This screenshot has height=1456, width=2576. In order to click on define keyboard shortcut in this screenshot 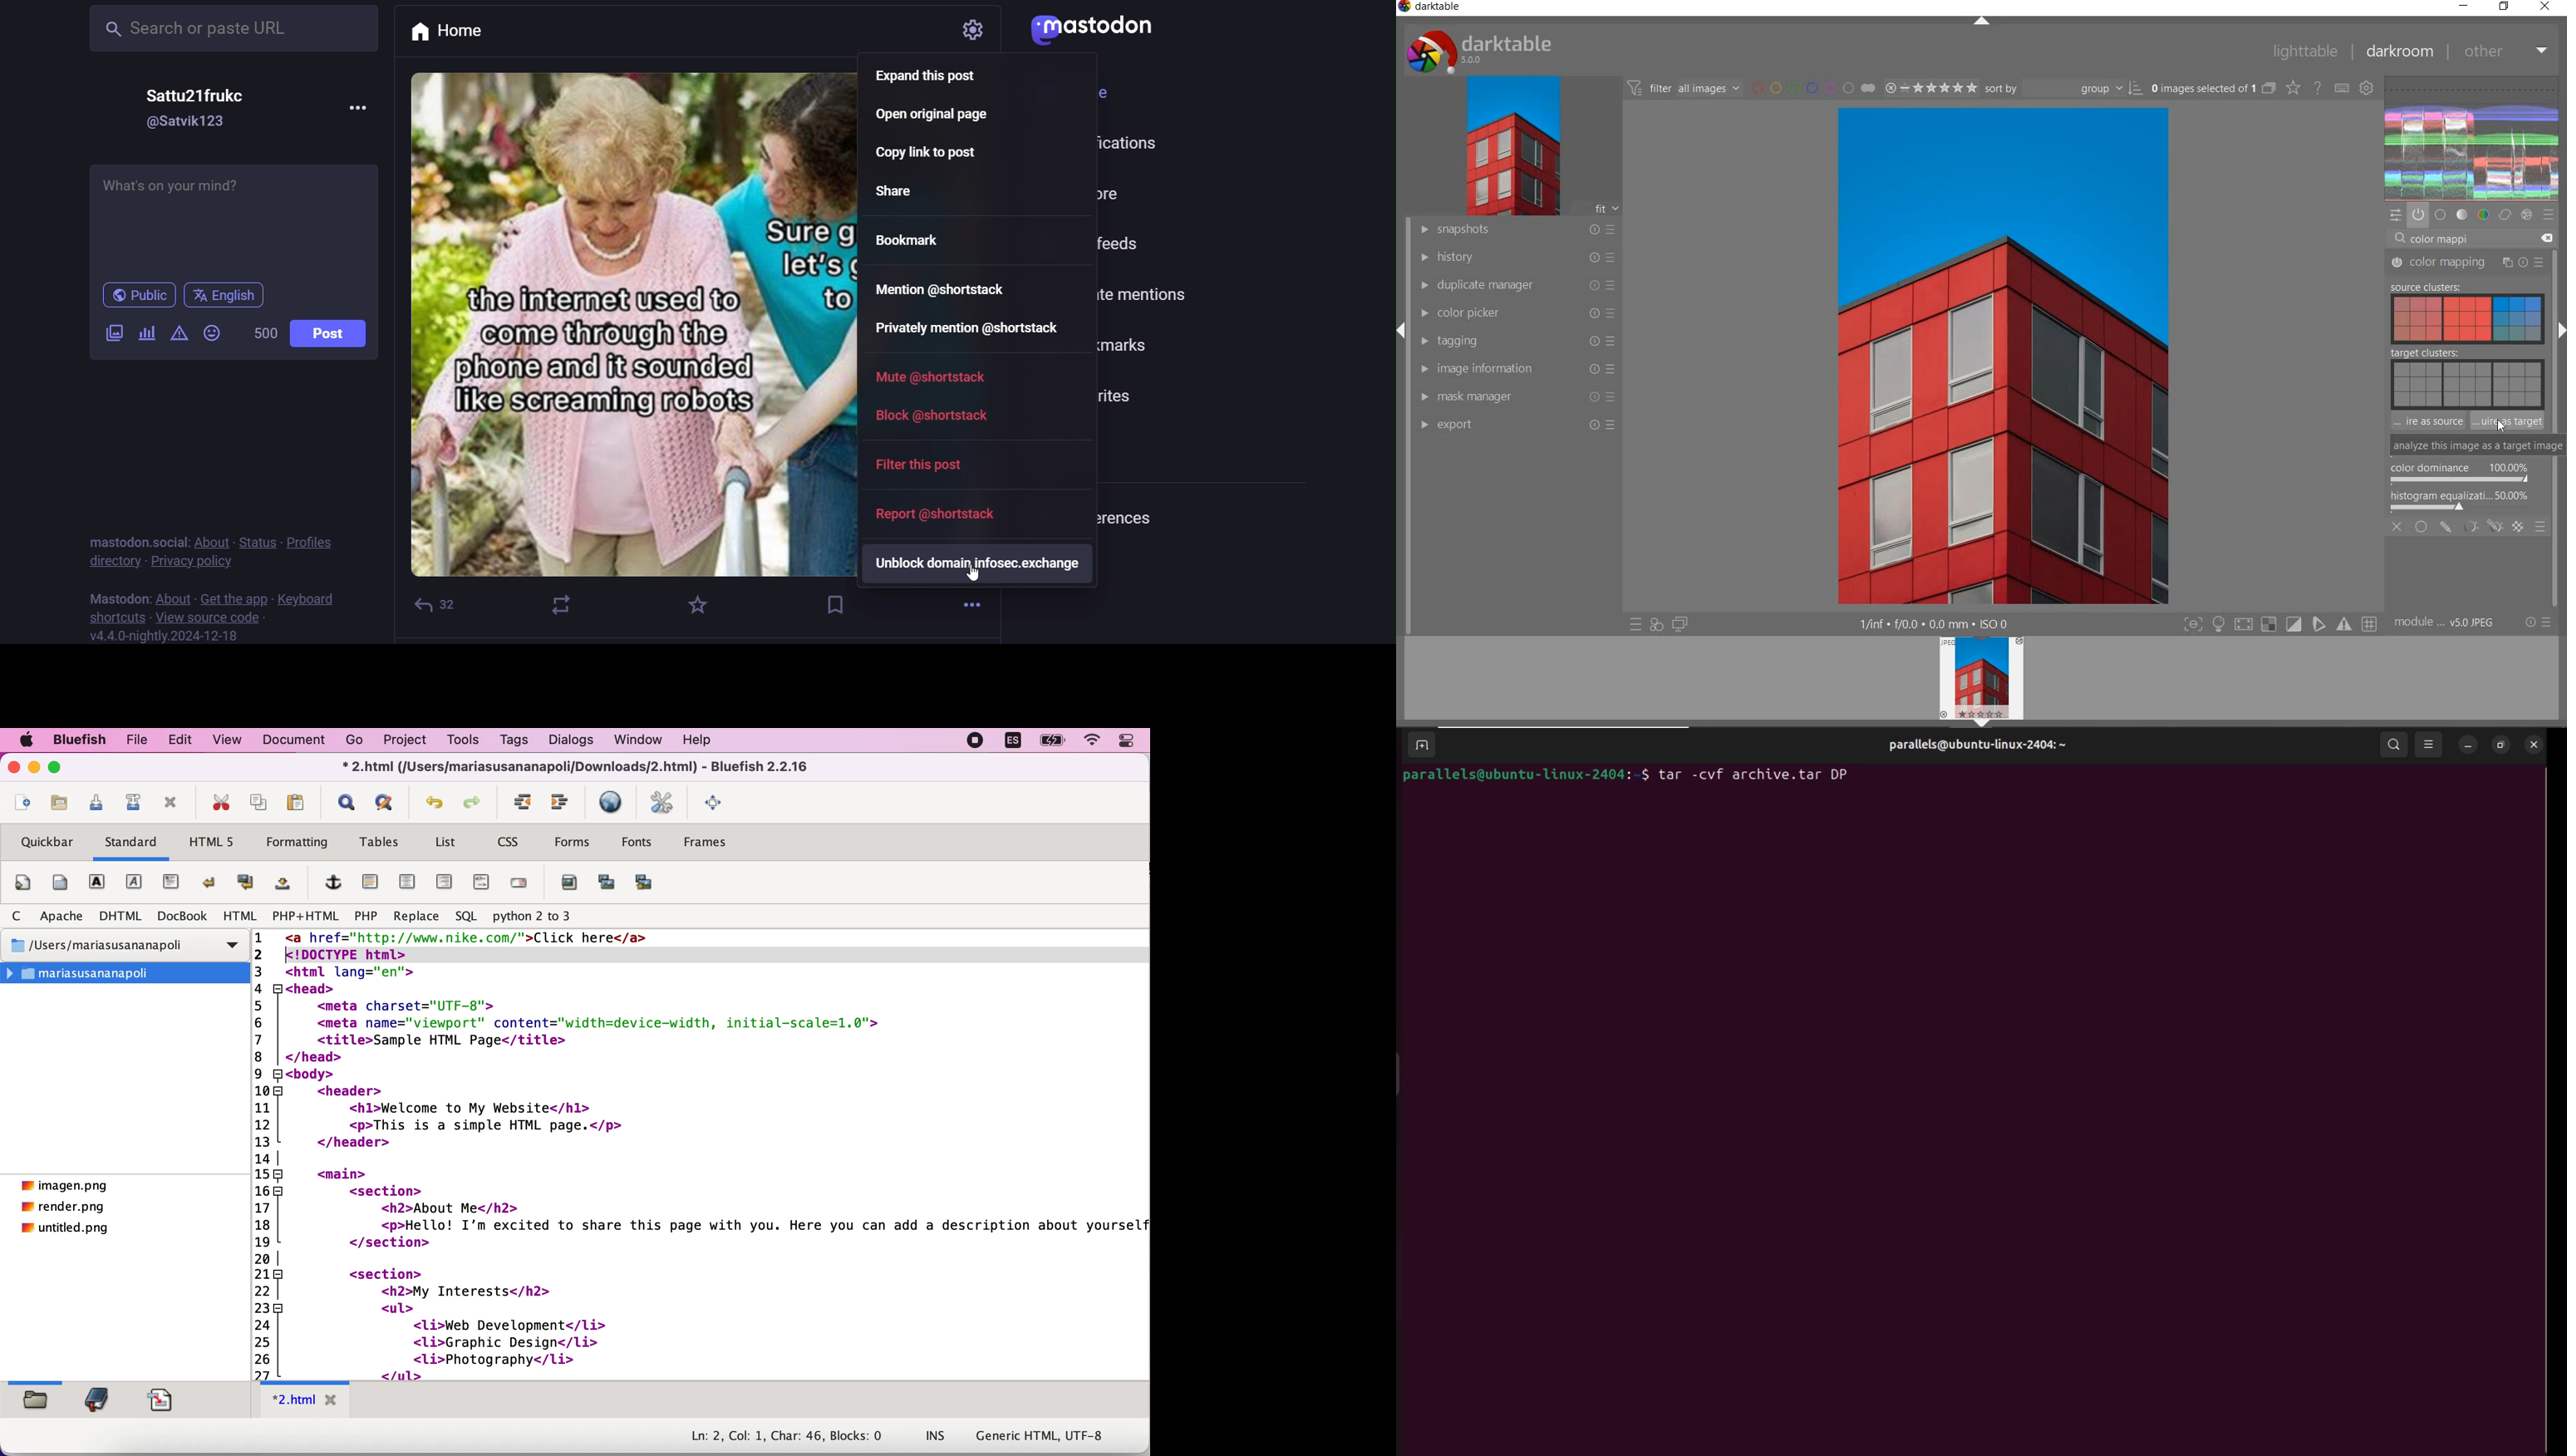, I will do `click(2342, 88)`.